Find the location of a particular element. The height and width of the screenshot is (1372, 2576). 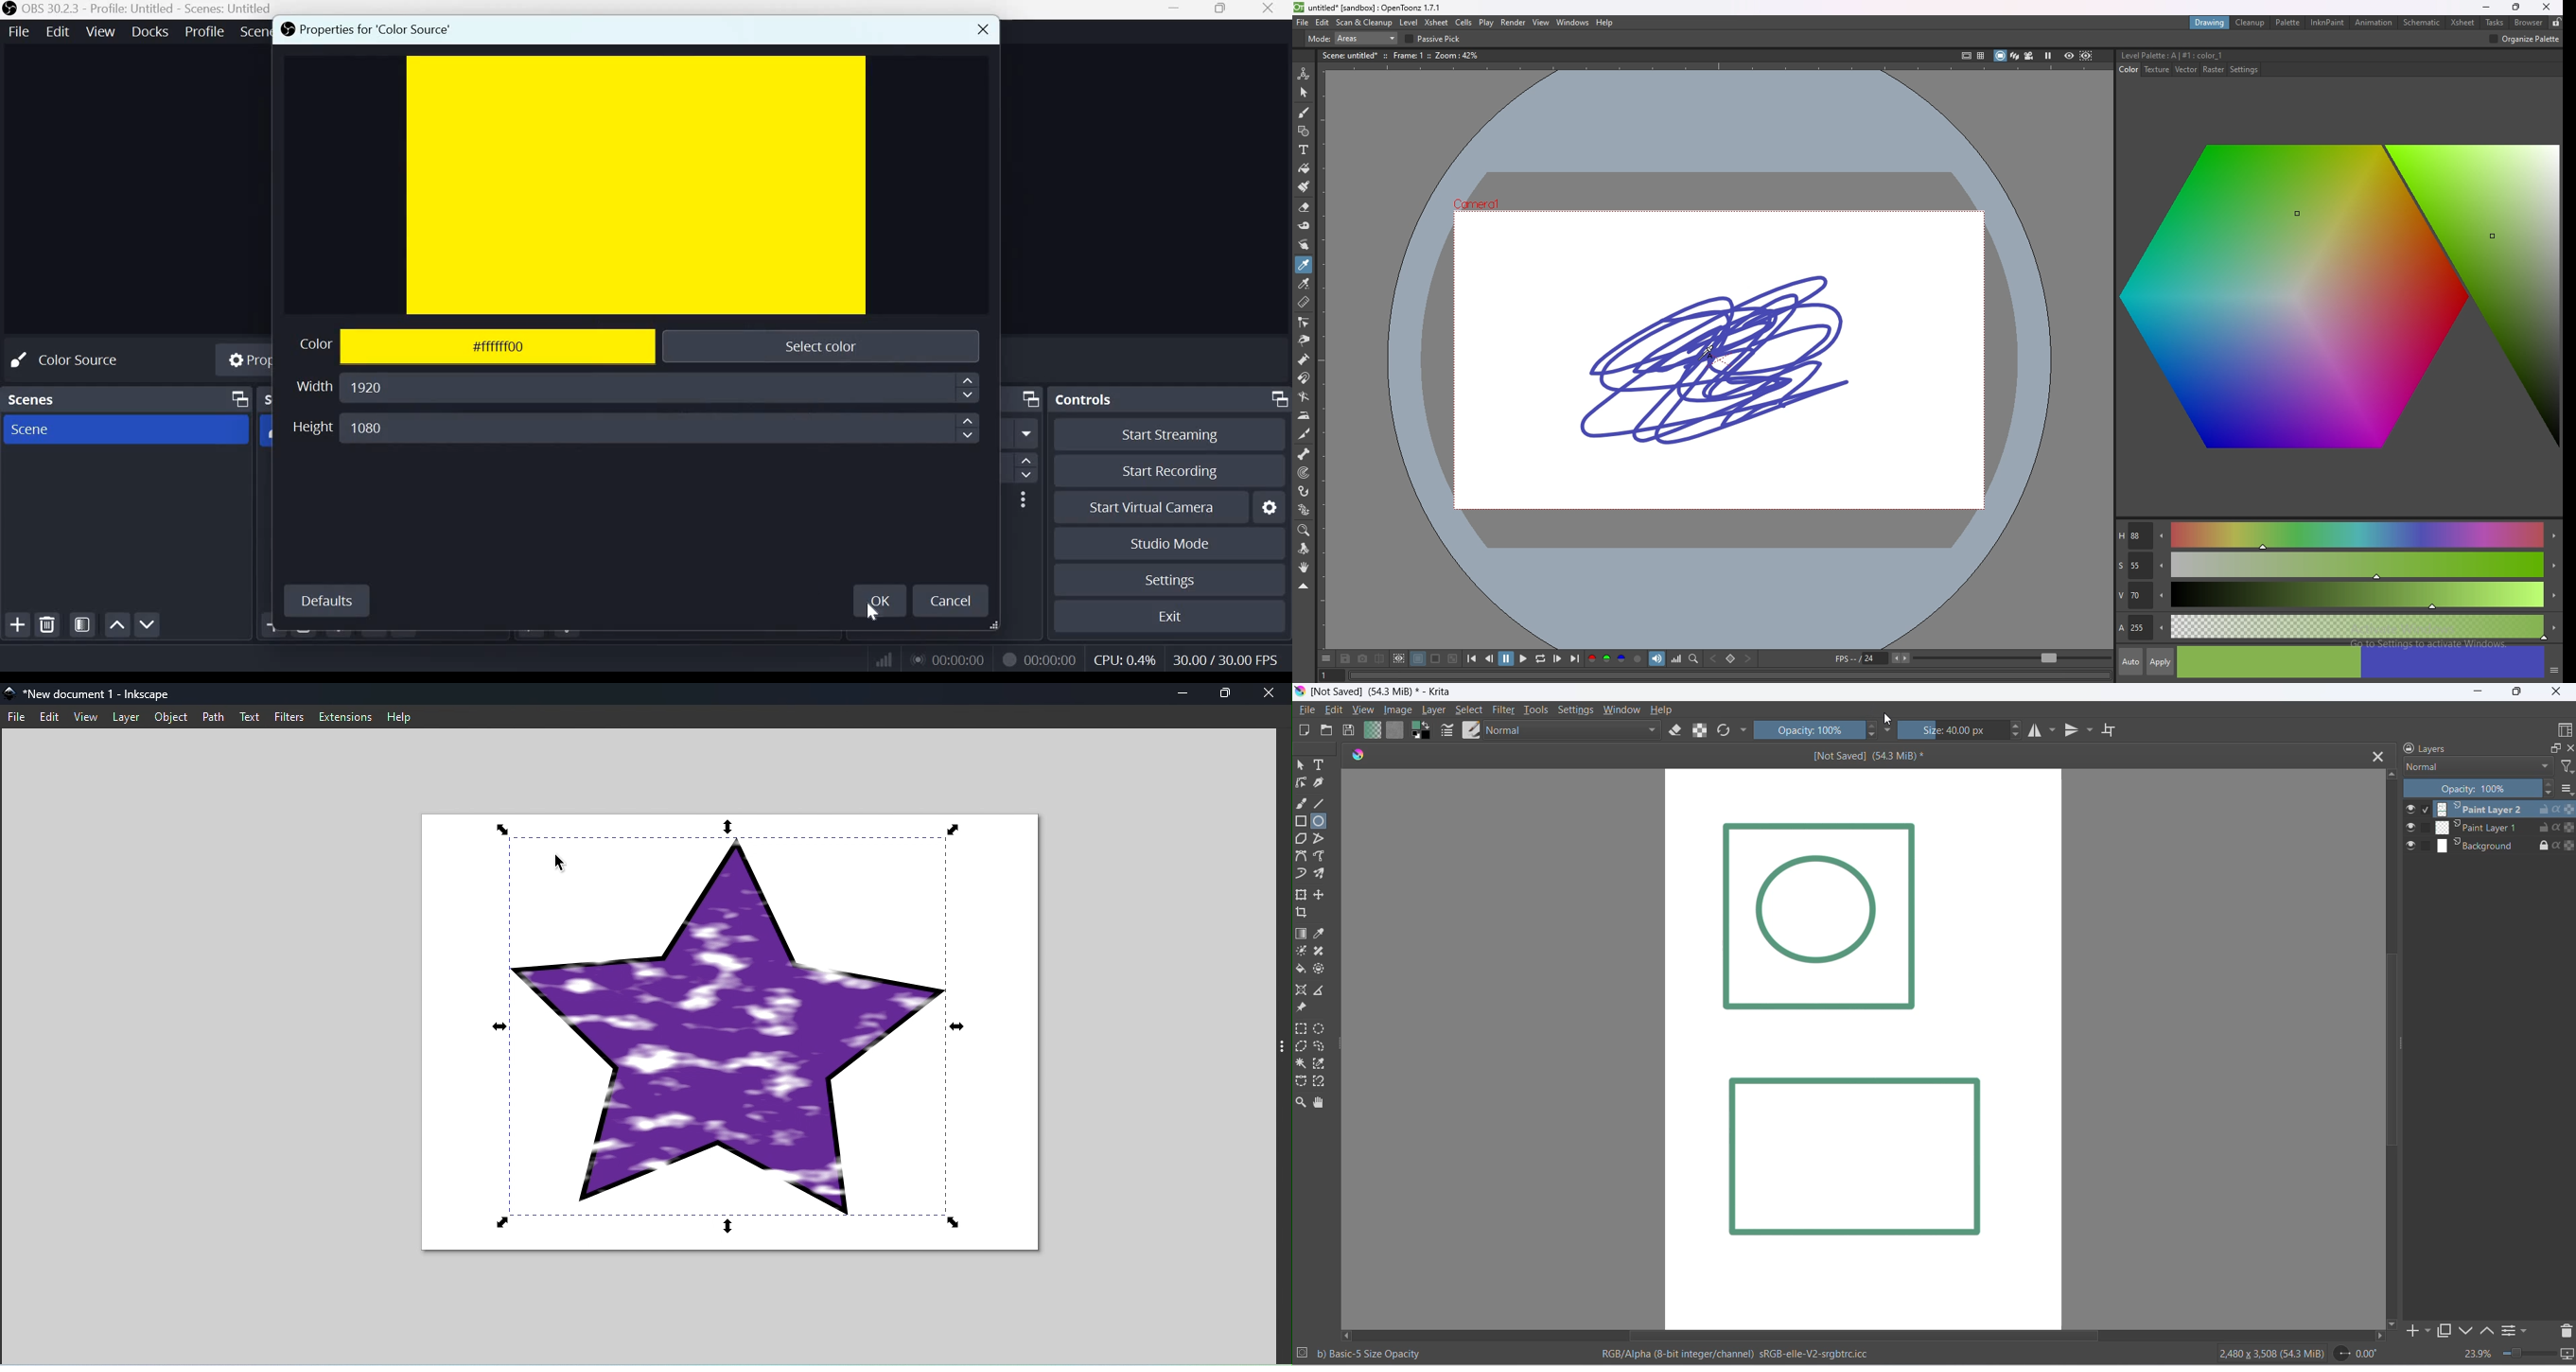

move right is located at coordinates (2379, 1337).